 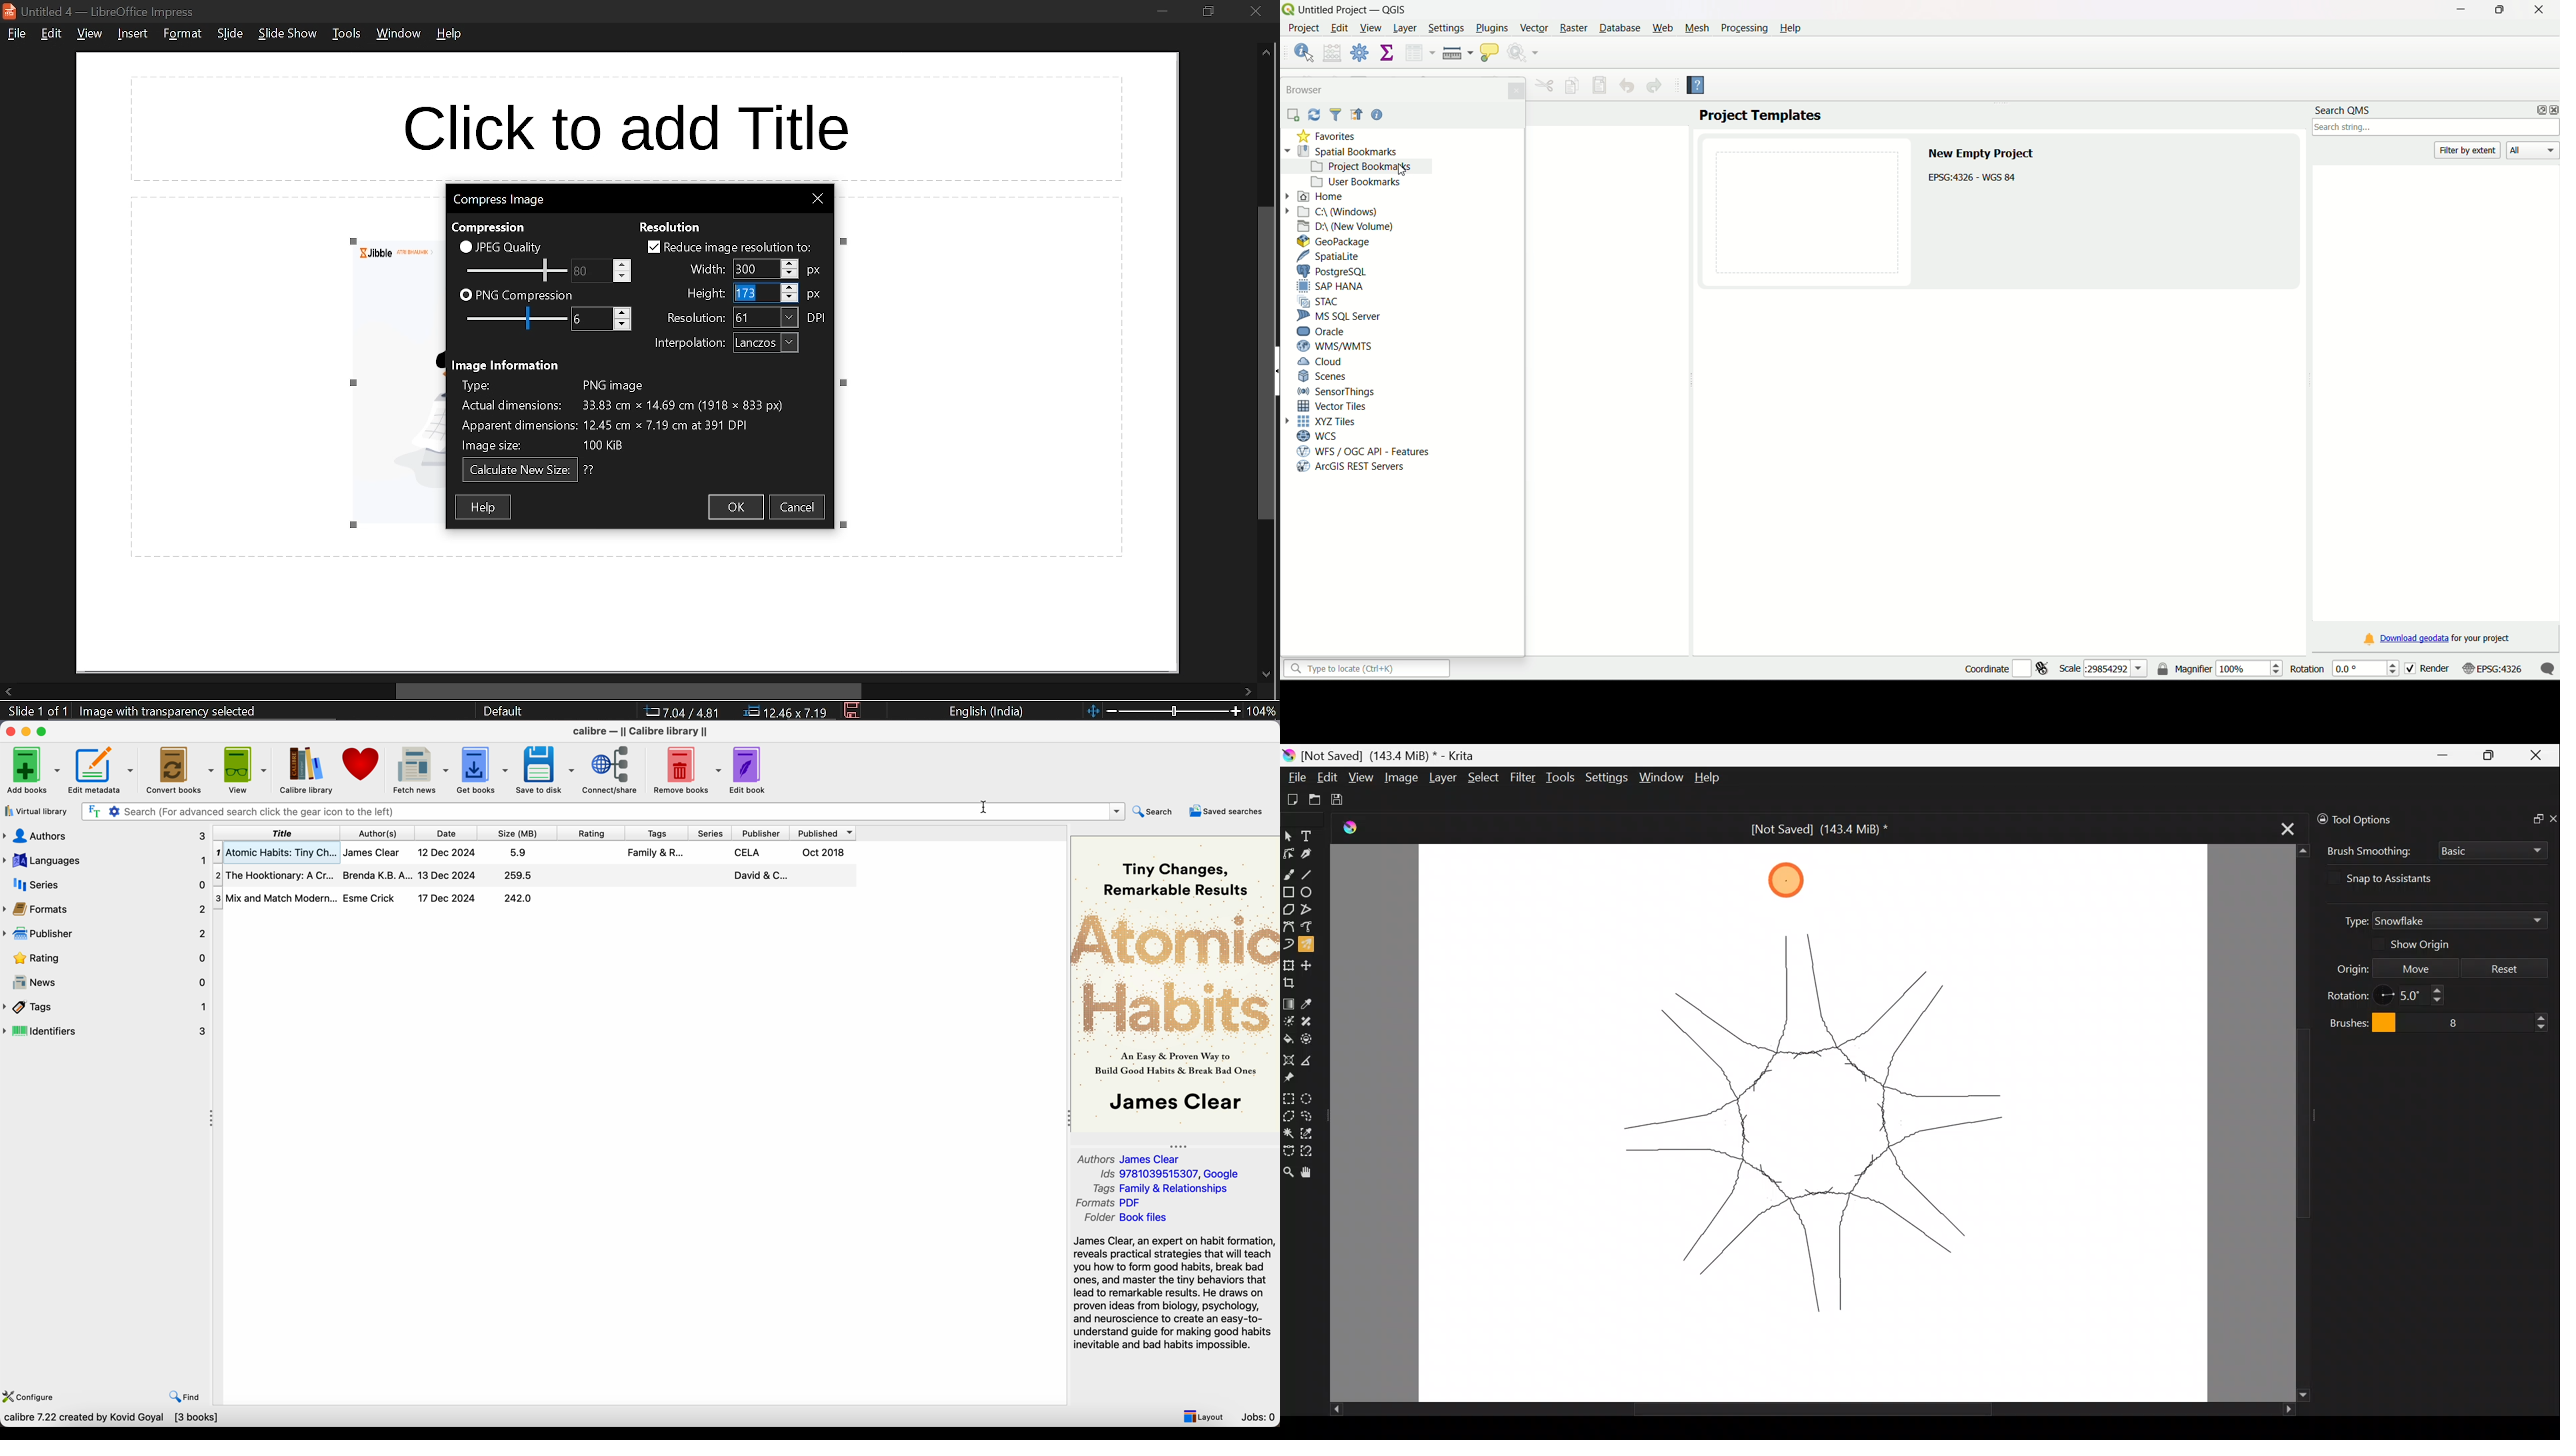 What do you see at coordinates (360, 766) in the screenshot?
I see `donate` at bounding box center [360, 766].